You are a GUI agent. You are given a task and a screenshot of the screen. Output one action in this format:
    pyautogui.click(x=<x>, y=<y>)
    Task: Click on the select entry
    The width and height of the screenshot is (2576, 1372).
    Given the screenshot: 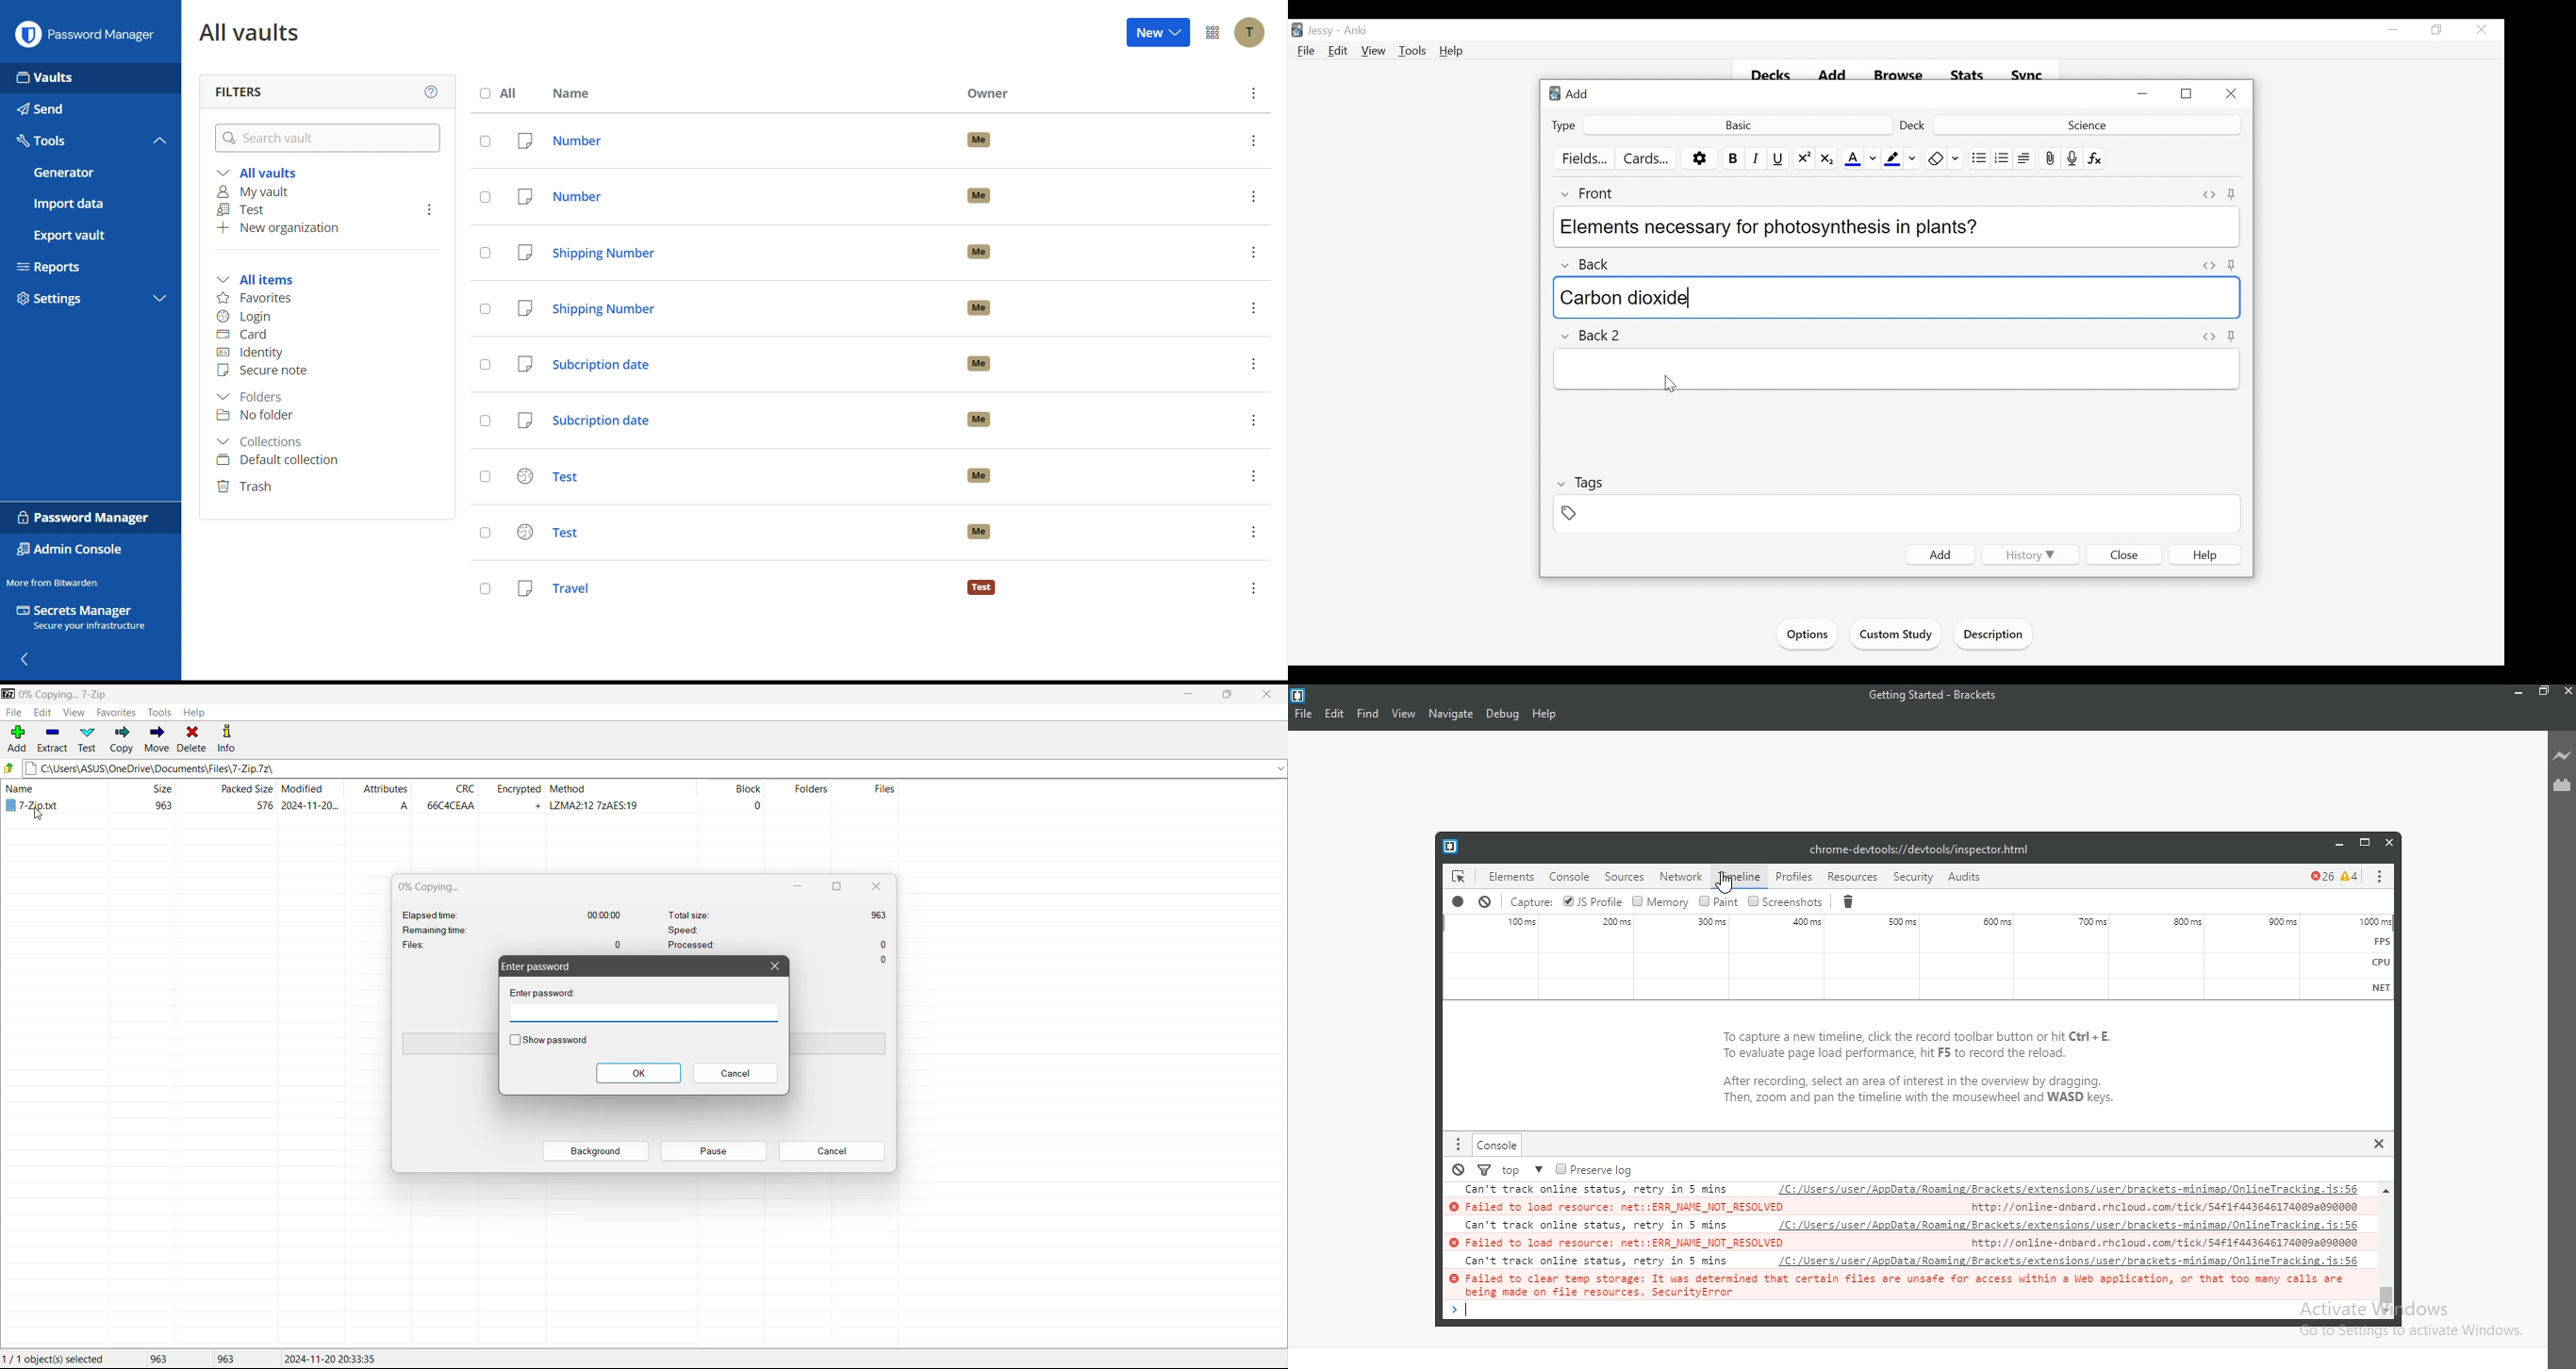 What is the action you would take?
    pyautogui.click(x=483, y=141)
    